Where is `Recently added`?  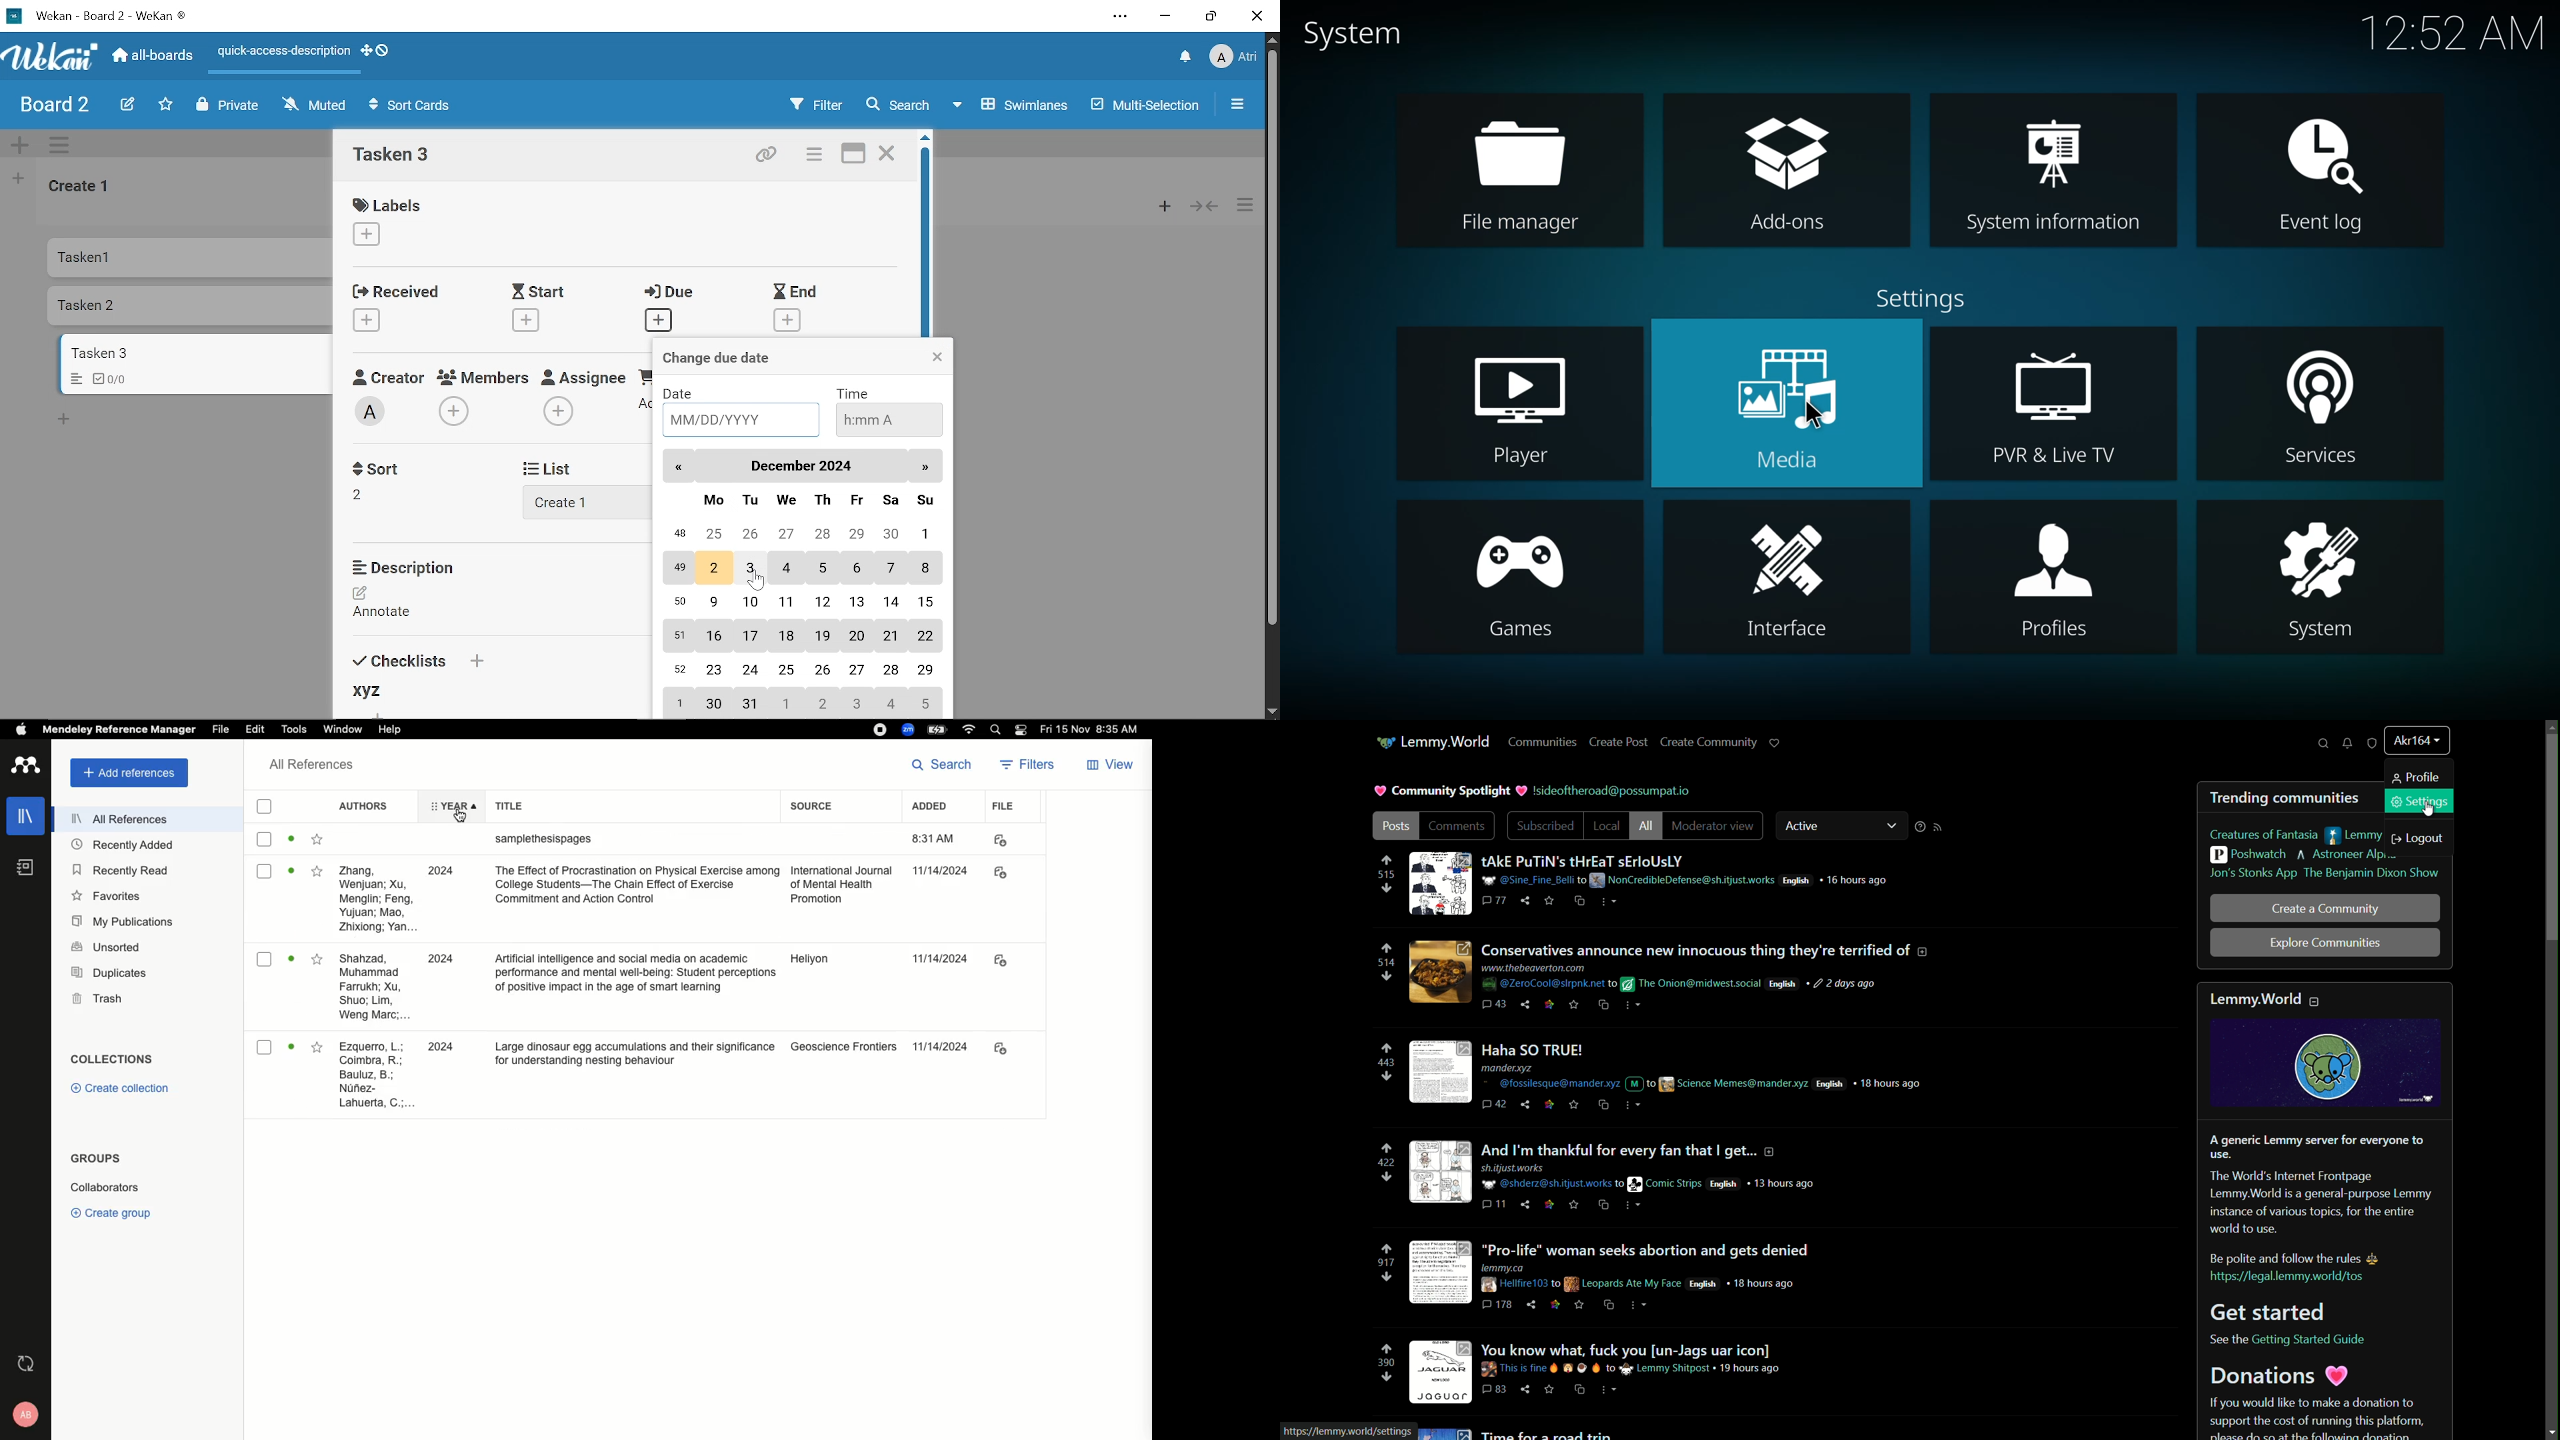 Recently added is located at coordinates (118, 846).